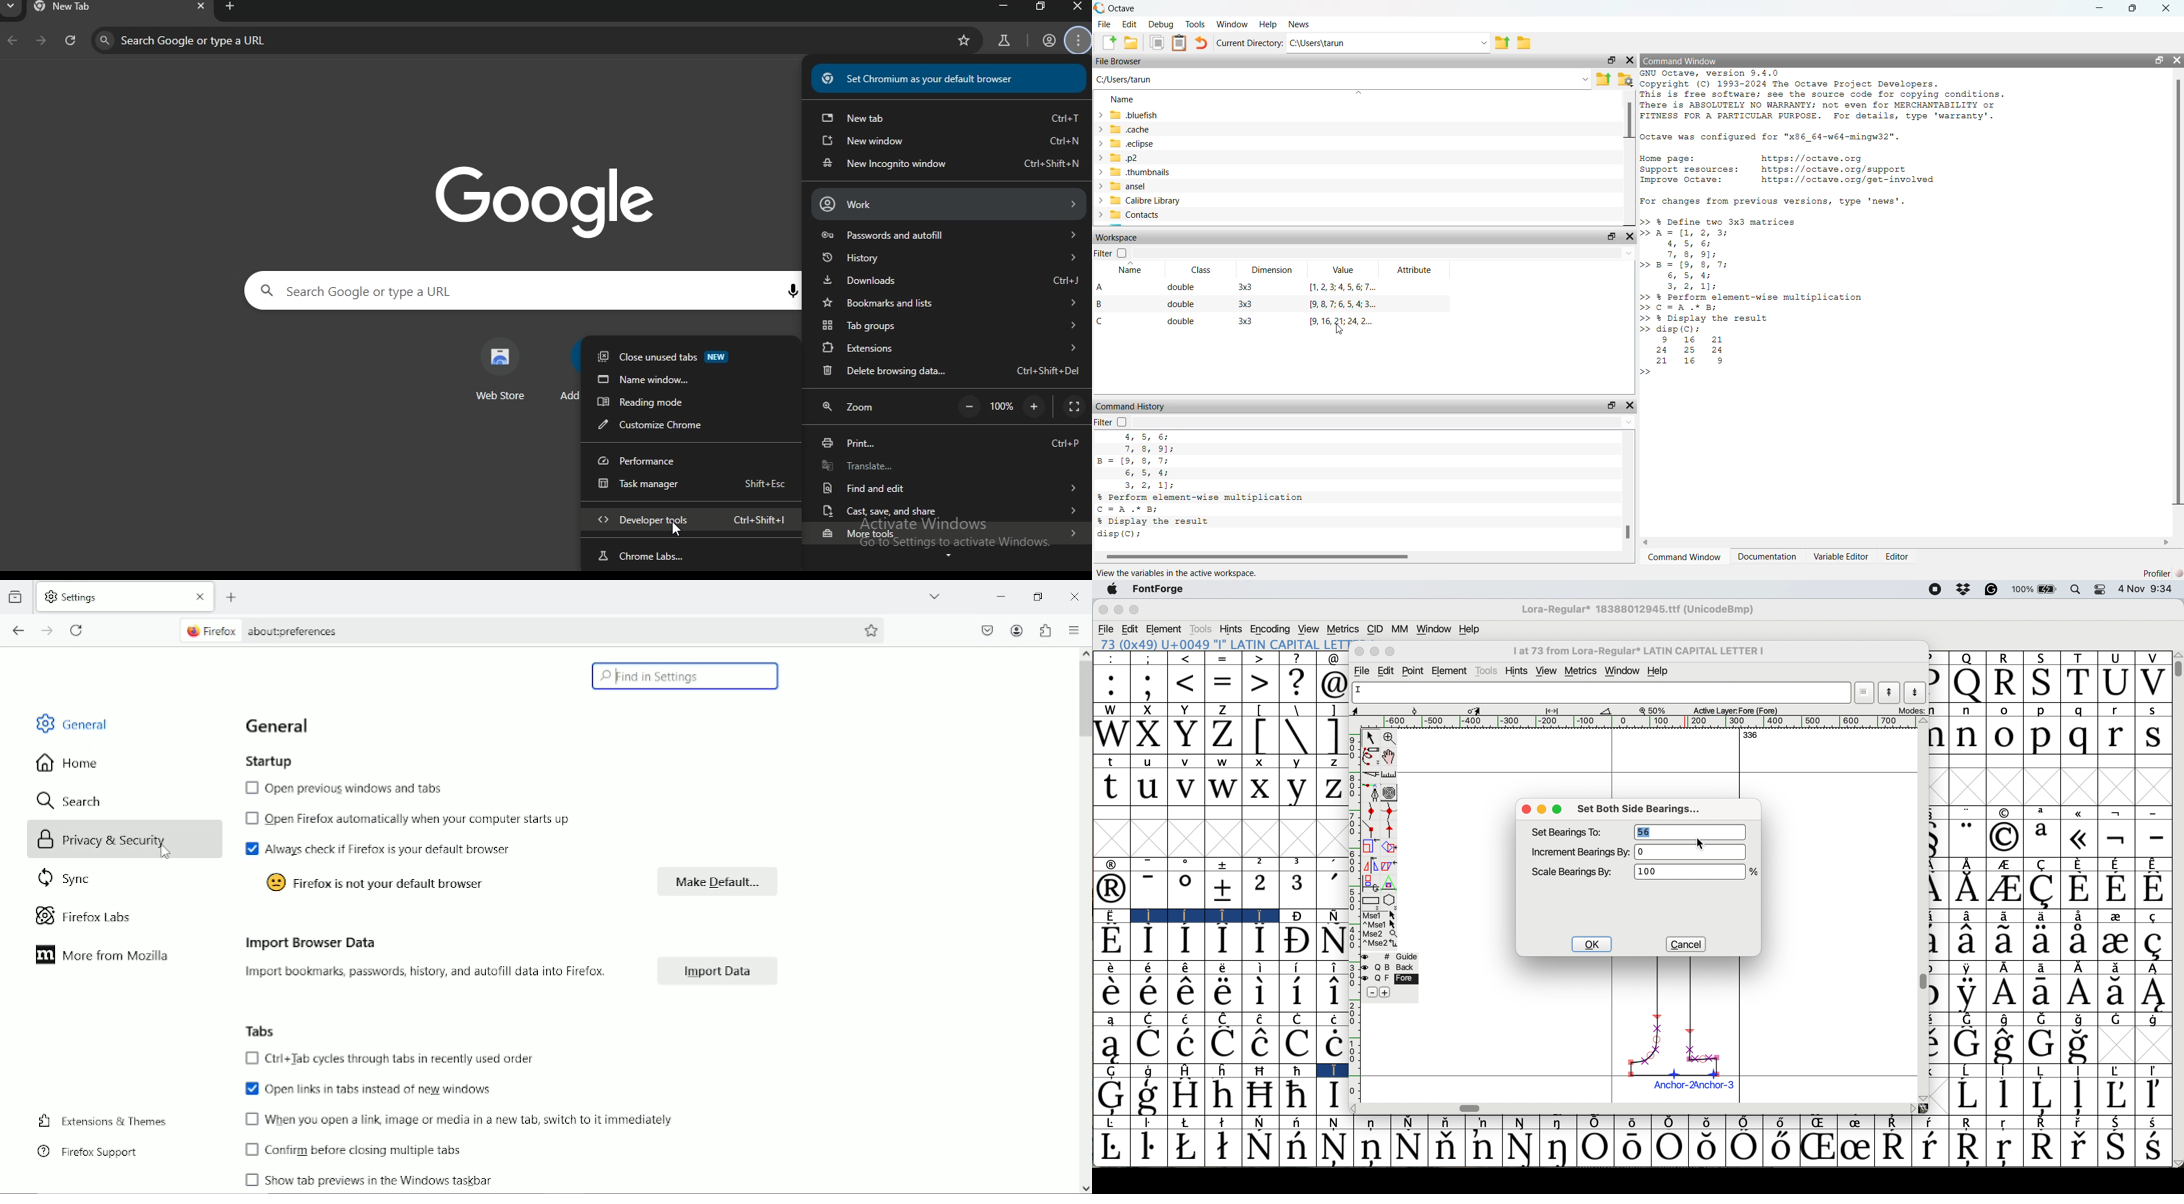 This screenshot has height=1204, width=2184. Describe the element at coordinates (1483, 1148) in the screenshot. I see `Symbol` at that location.